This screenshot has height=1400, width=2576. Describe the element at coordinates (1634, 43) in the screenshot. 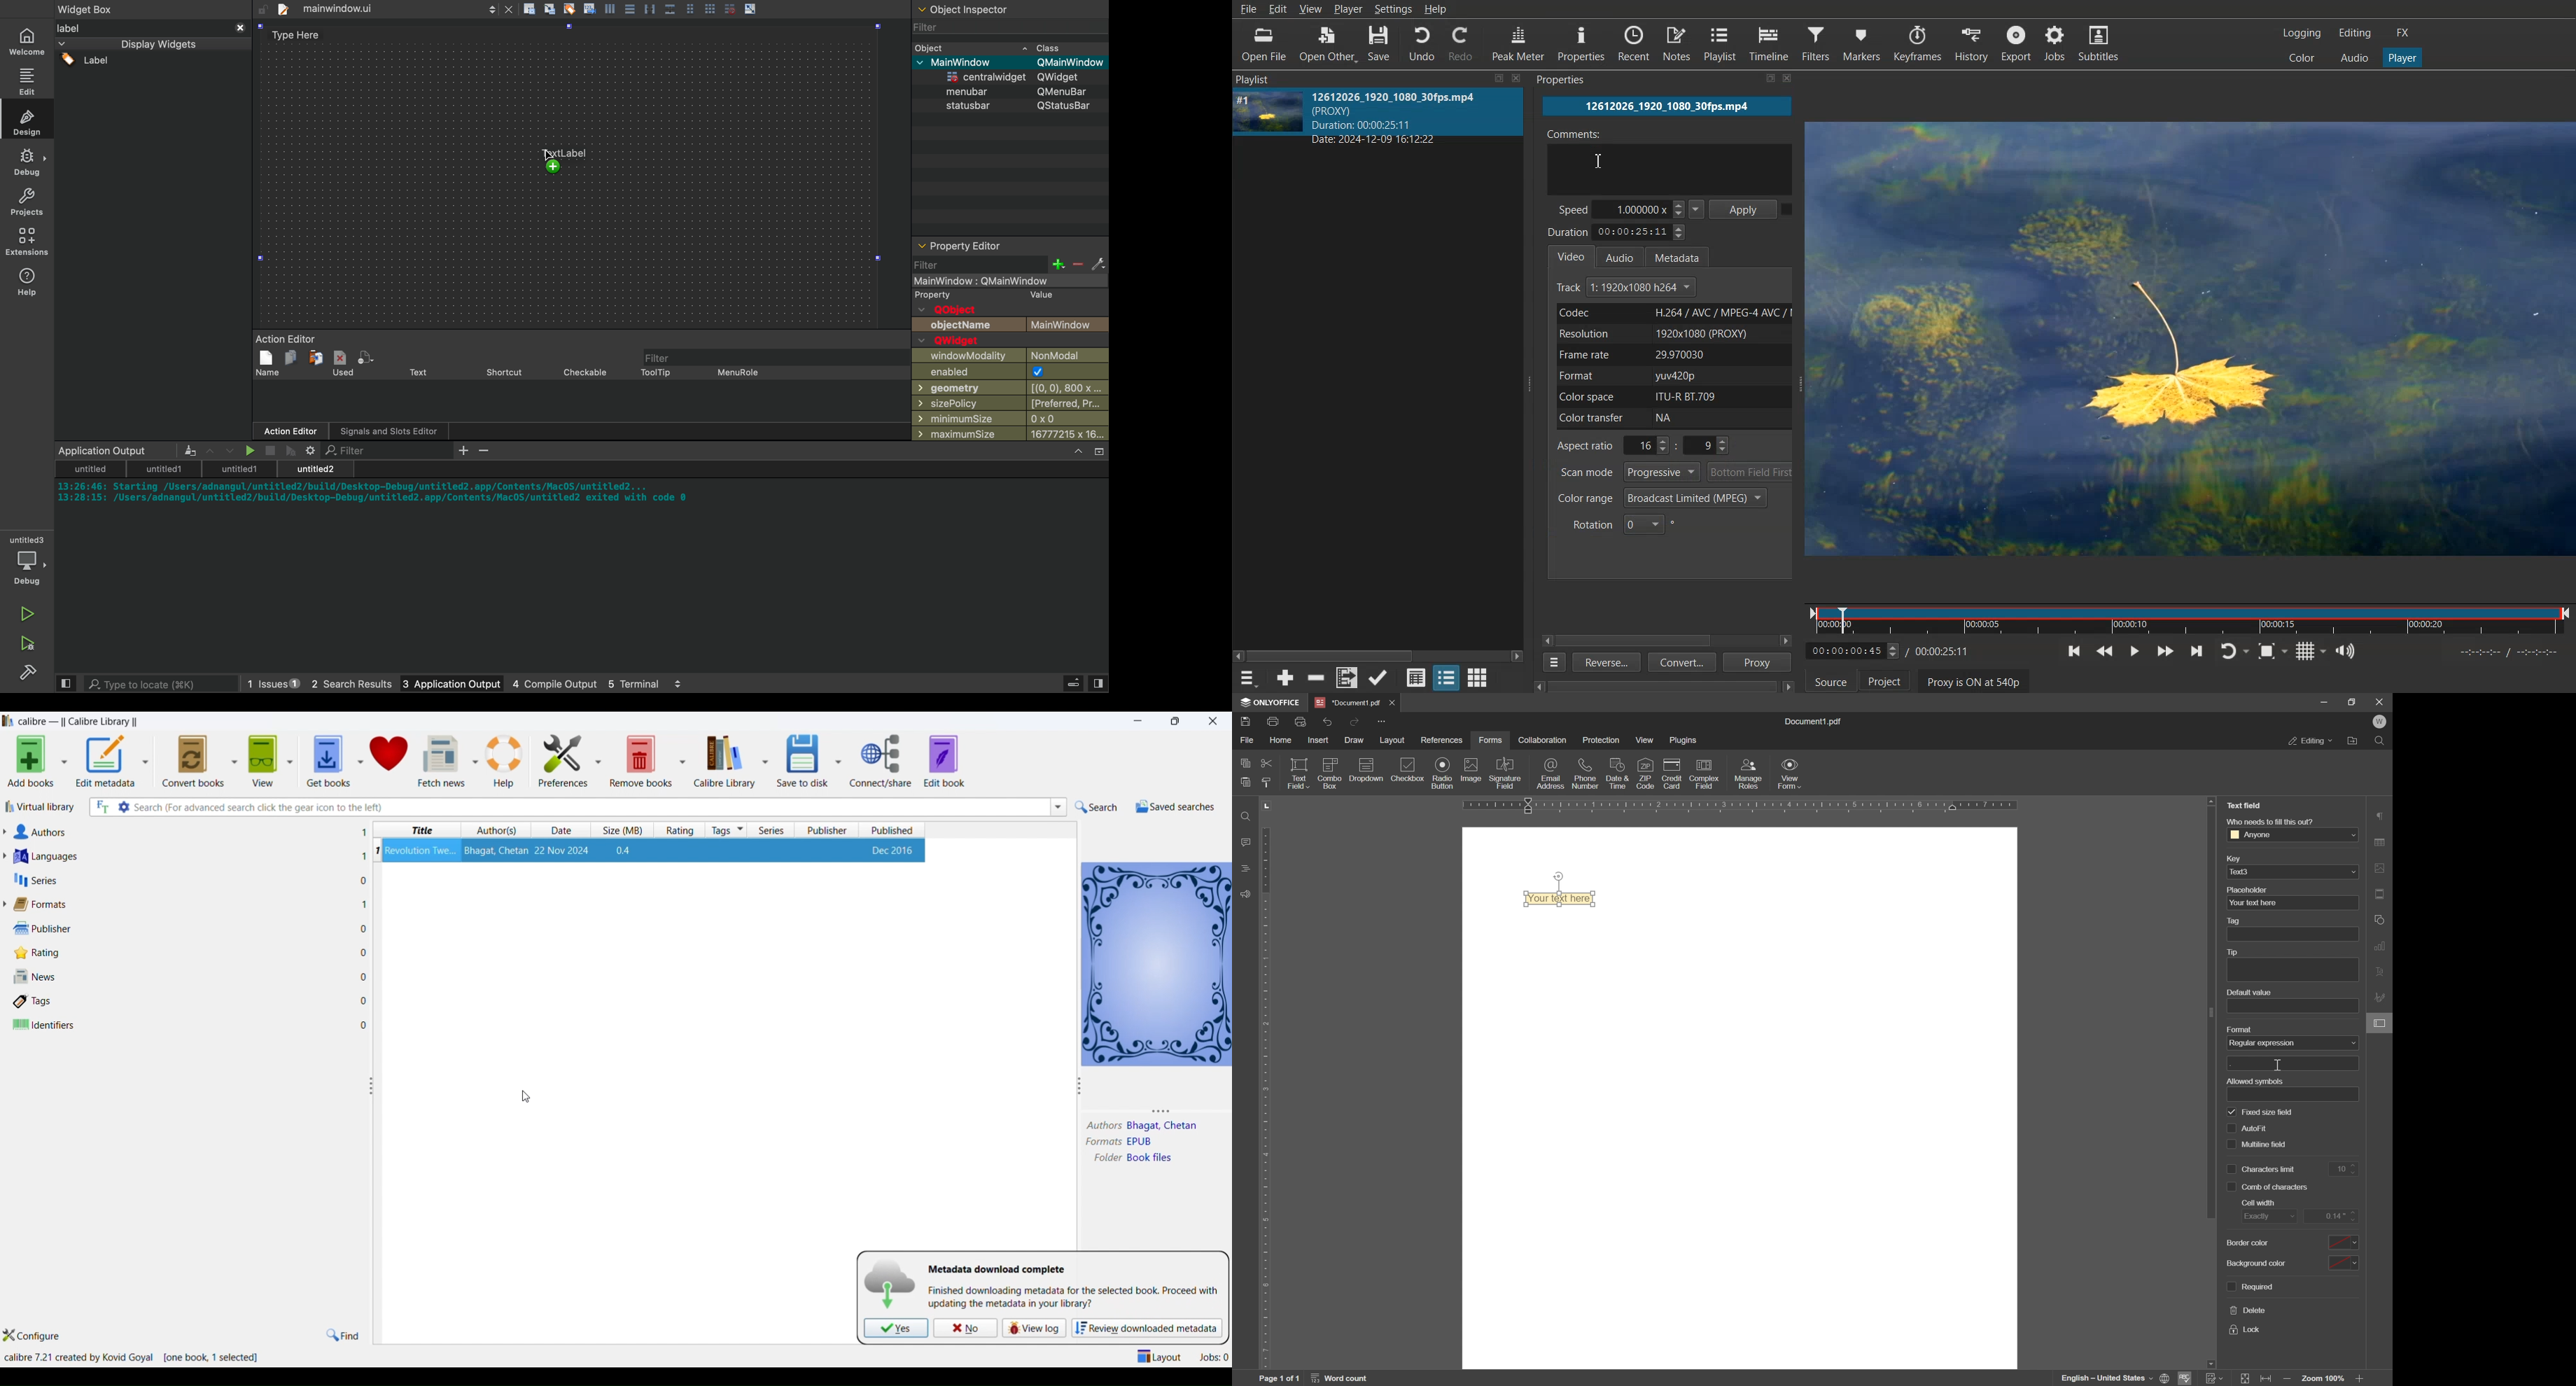

I see `Recent` at that location.